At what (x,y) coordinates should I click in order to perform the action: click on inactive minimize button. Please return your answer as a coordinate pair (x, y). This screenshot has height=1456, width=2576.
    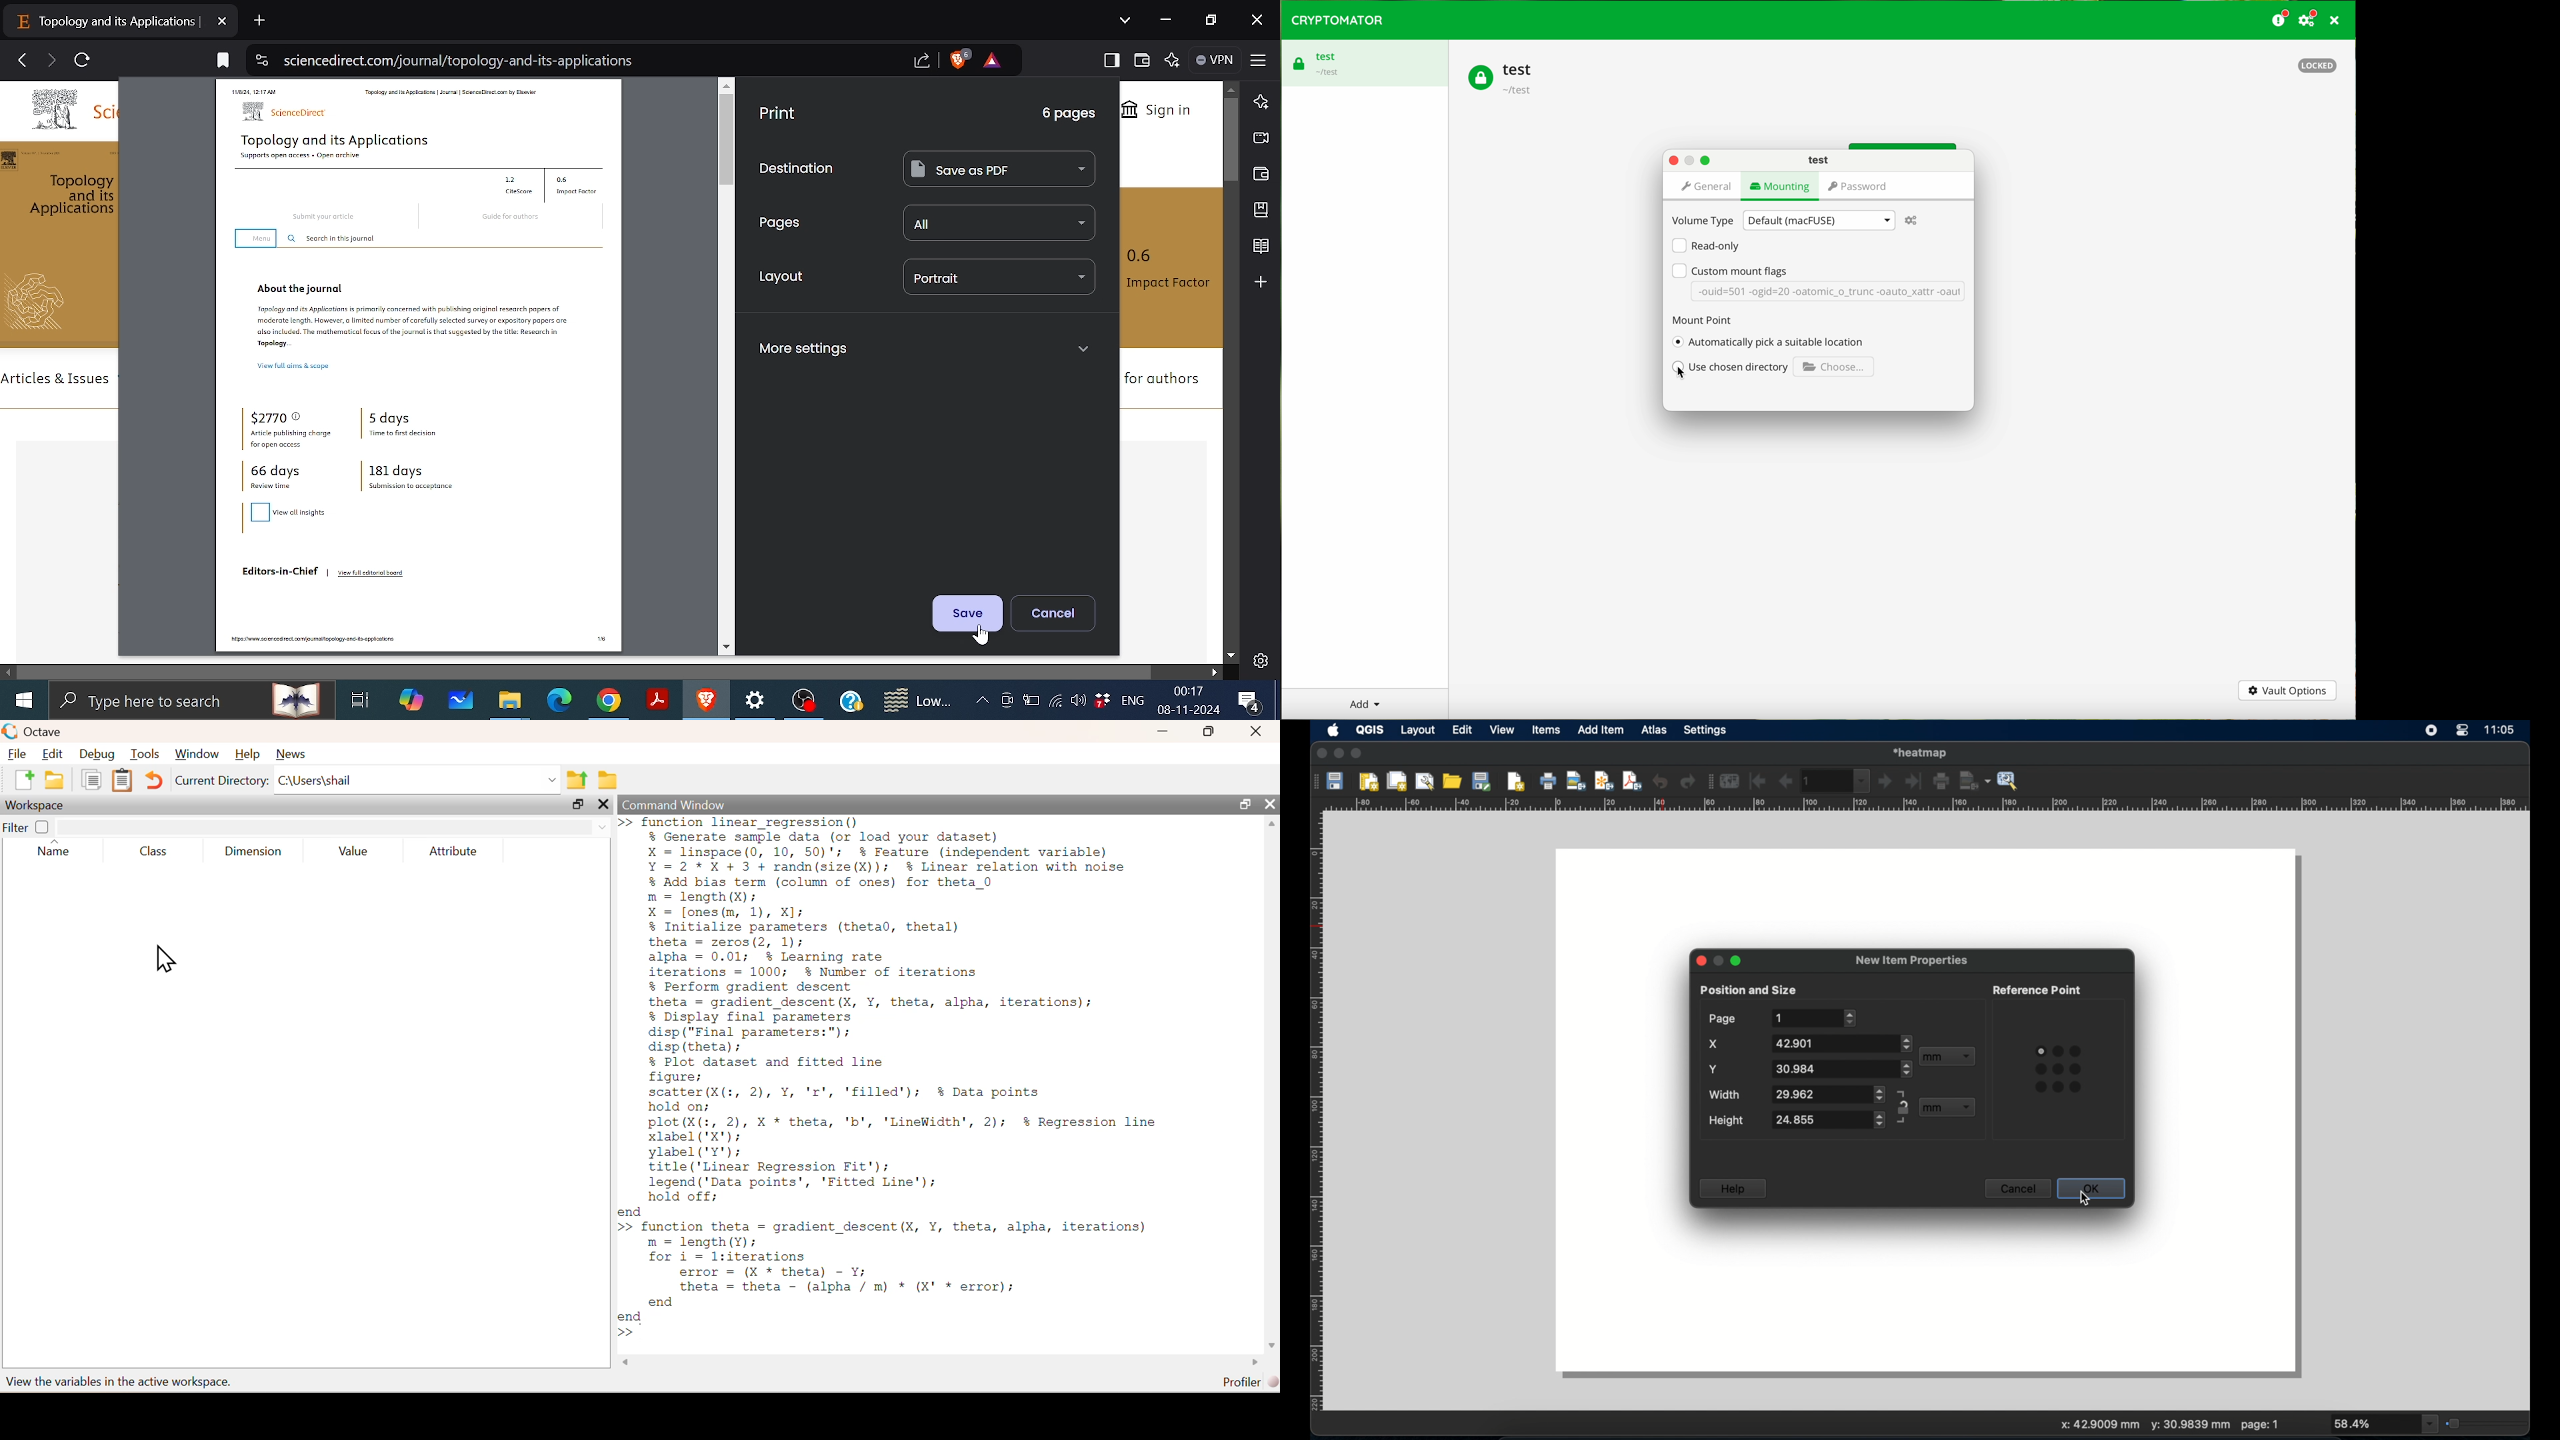
    Looking at the image, I should click on (1718, 963).